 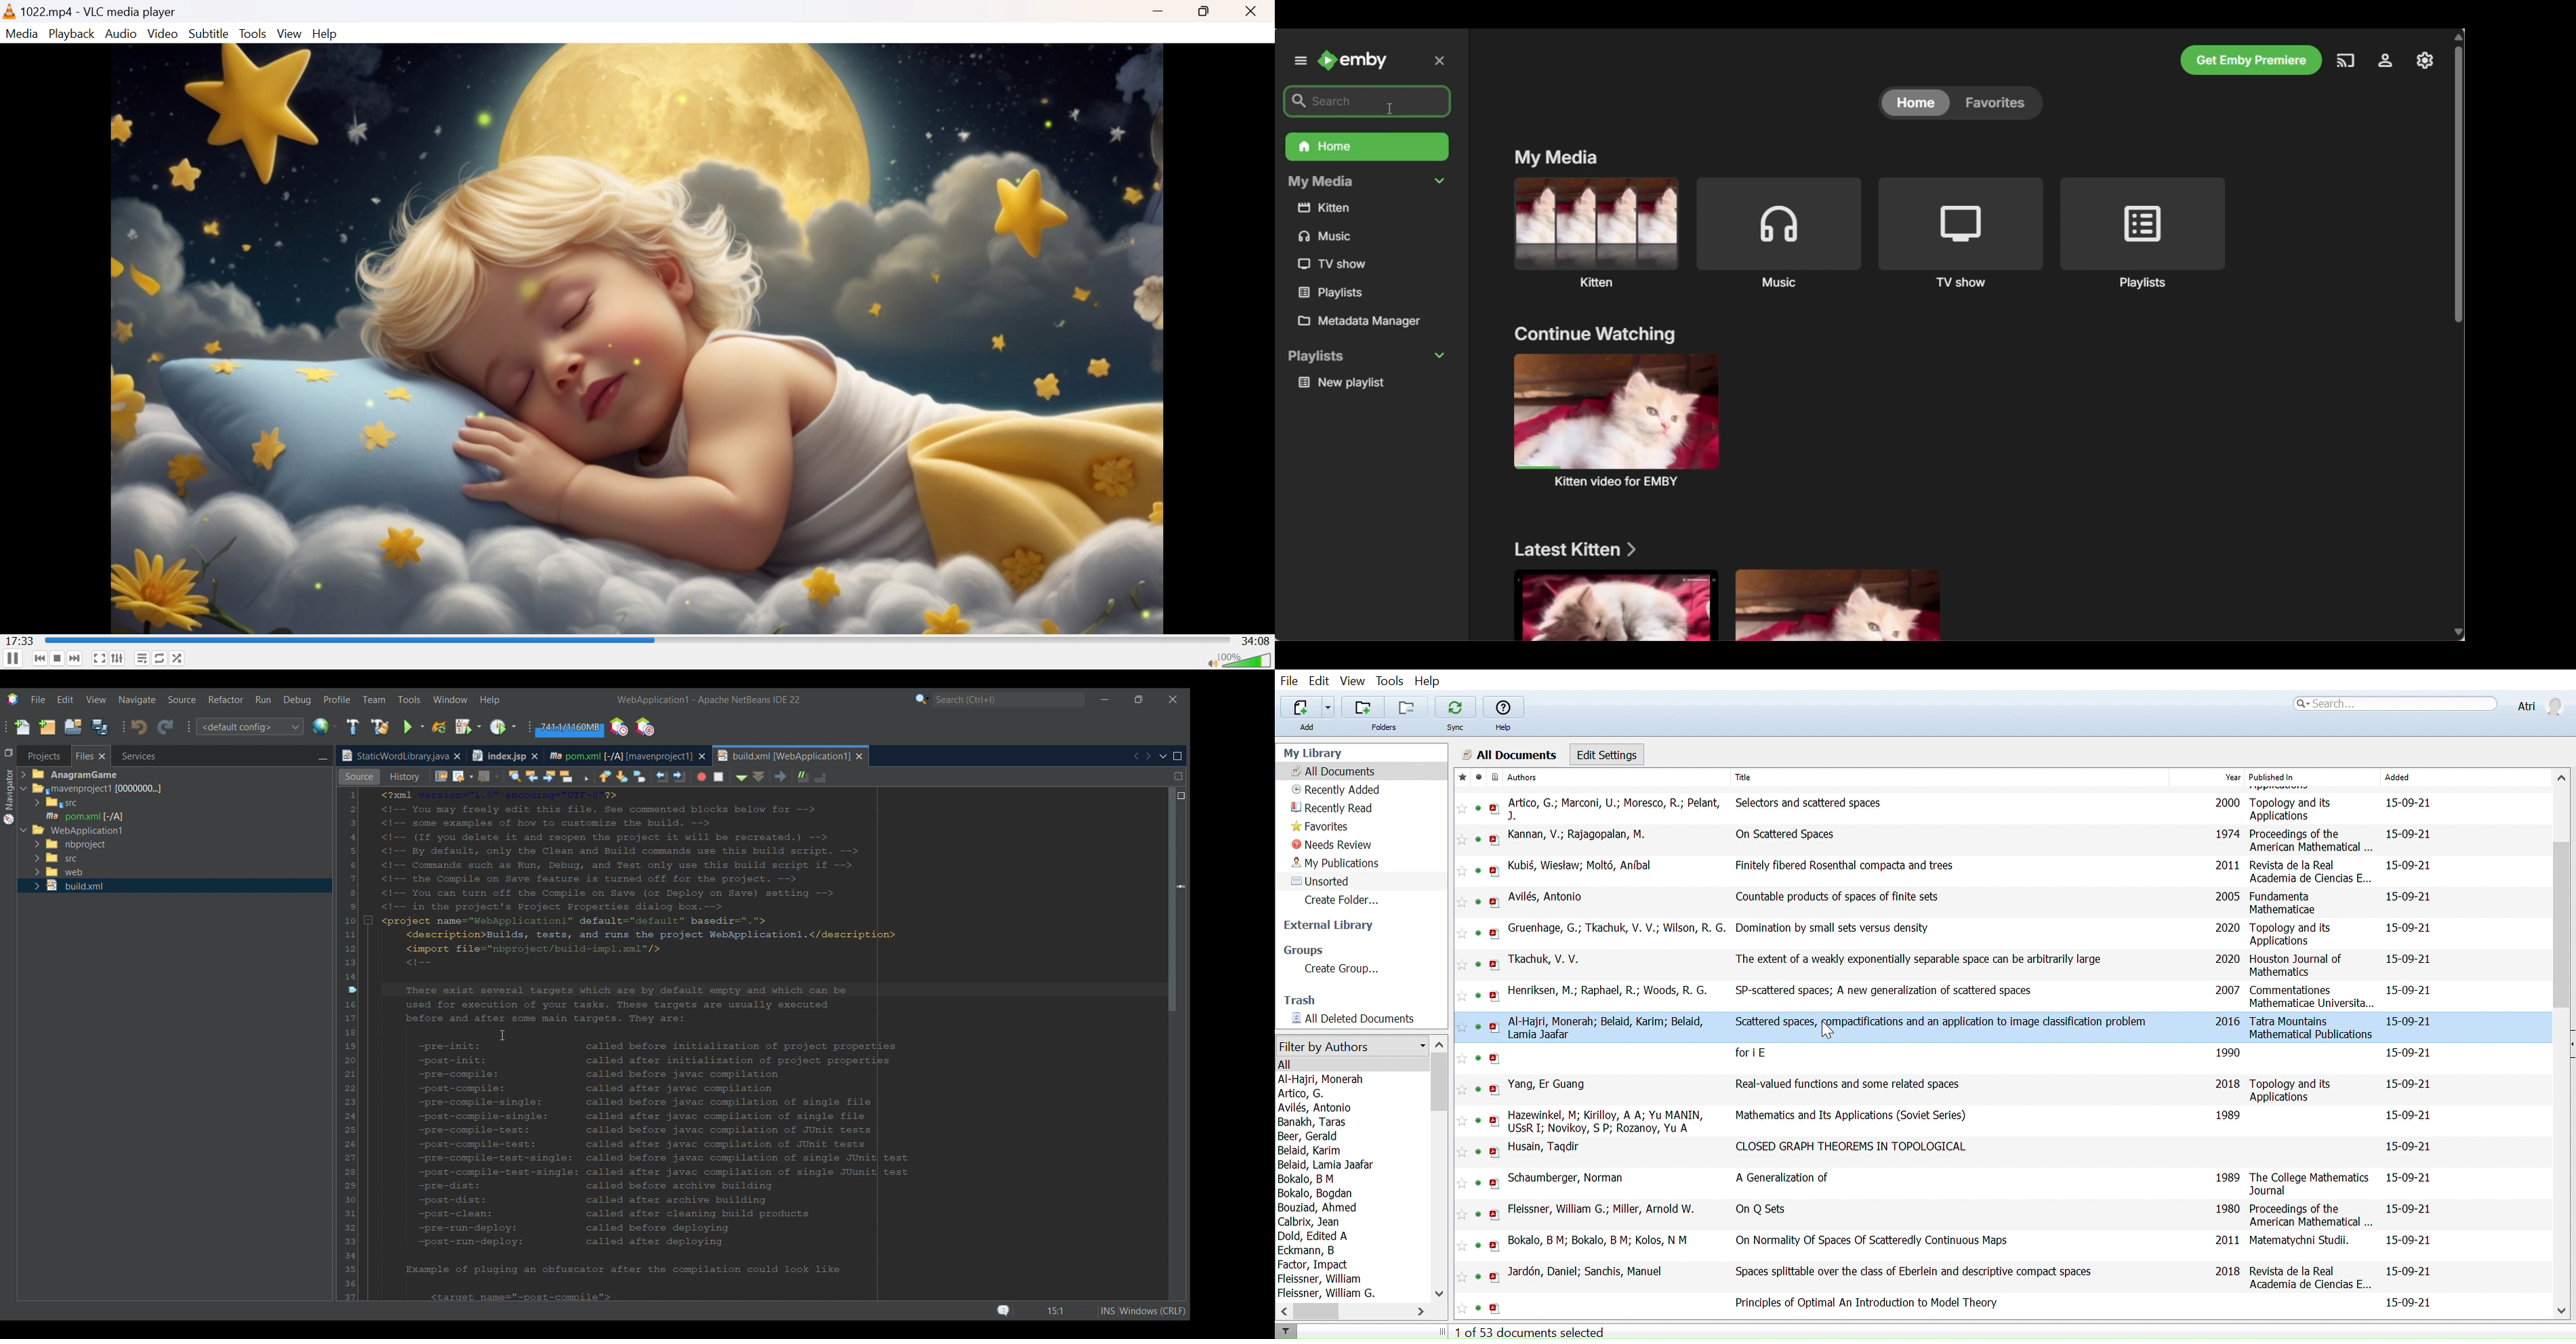 What do you see at coordinates (1608, 755) in the screenshot?
I see `Edit settings` at bounding box center [1608, 755].